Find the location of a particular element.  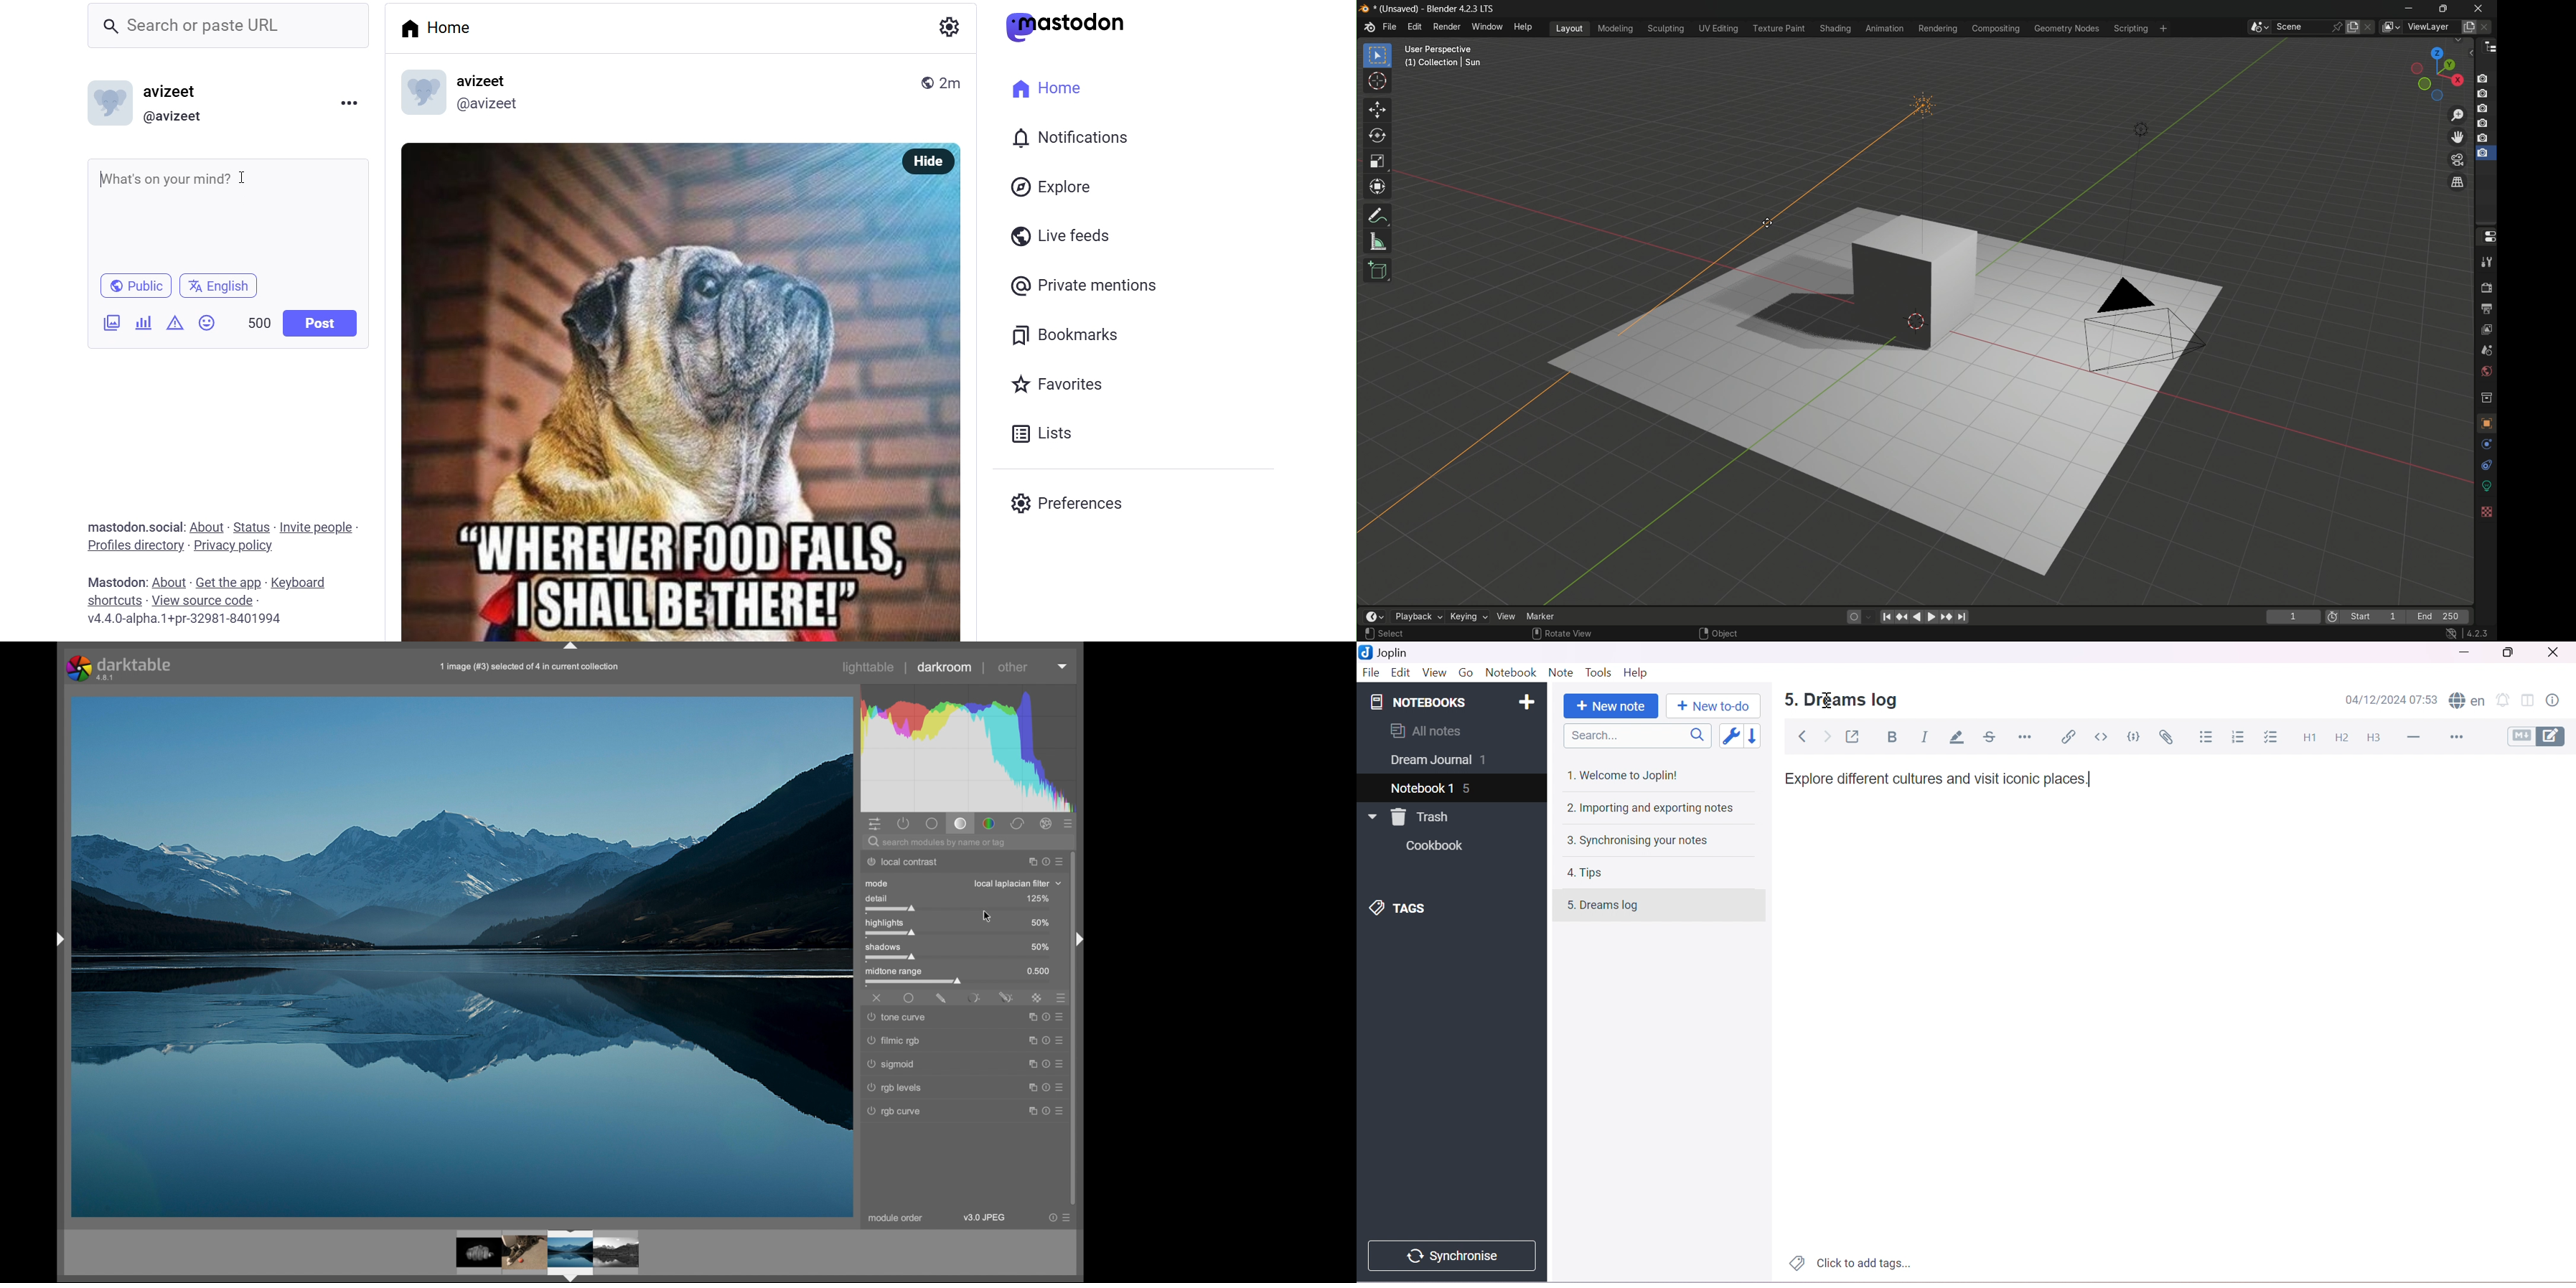

more options is located at coordinates (1046, 1039).